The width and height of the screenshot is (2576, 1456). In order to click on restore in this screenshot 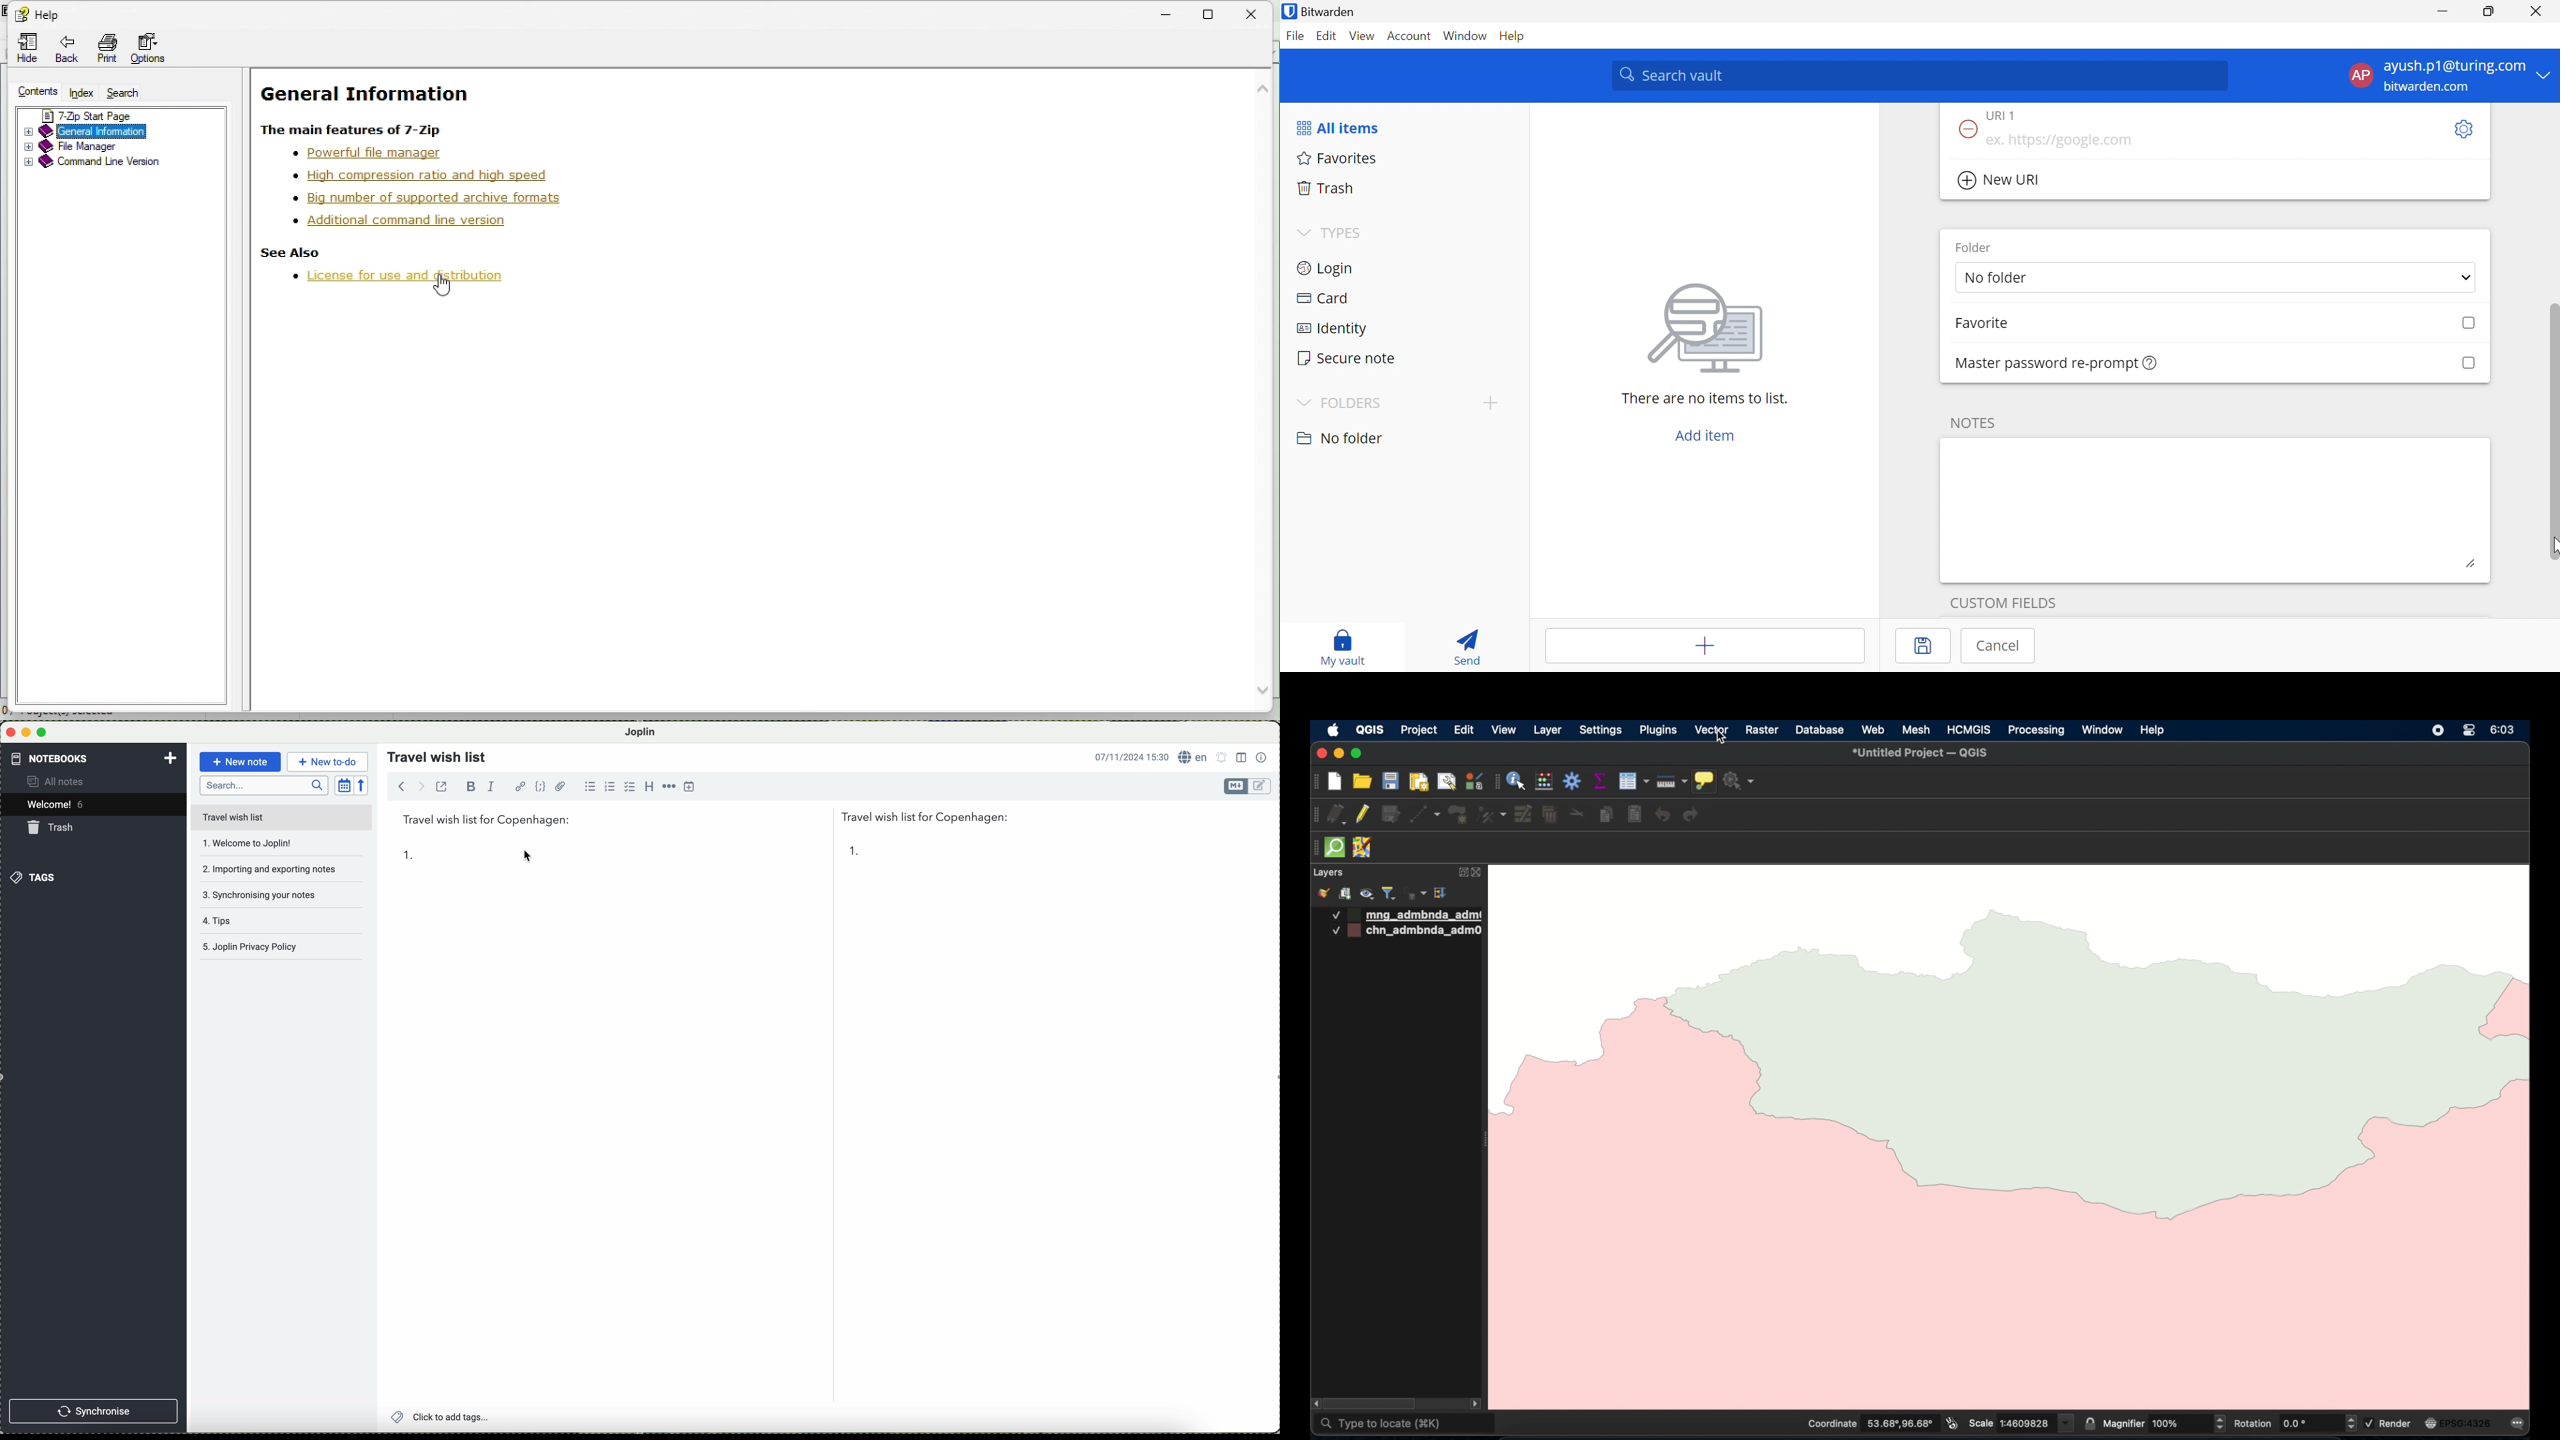, I will do `click(1216, 11)`.